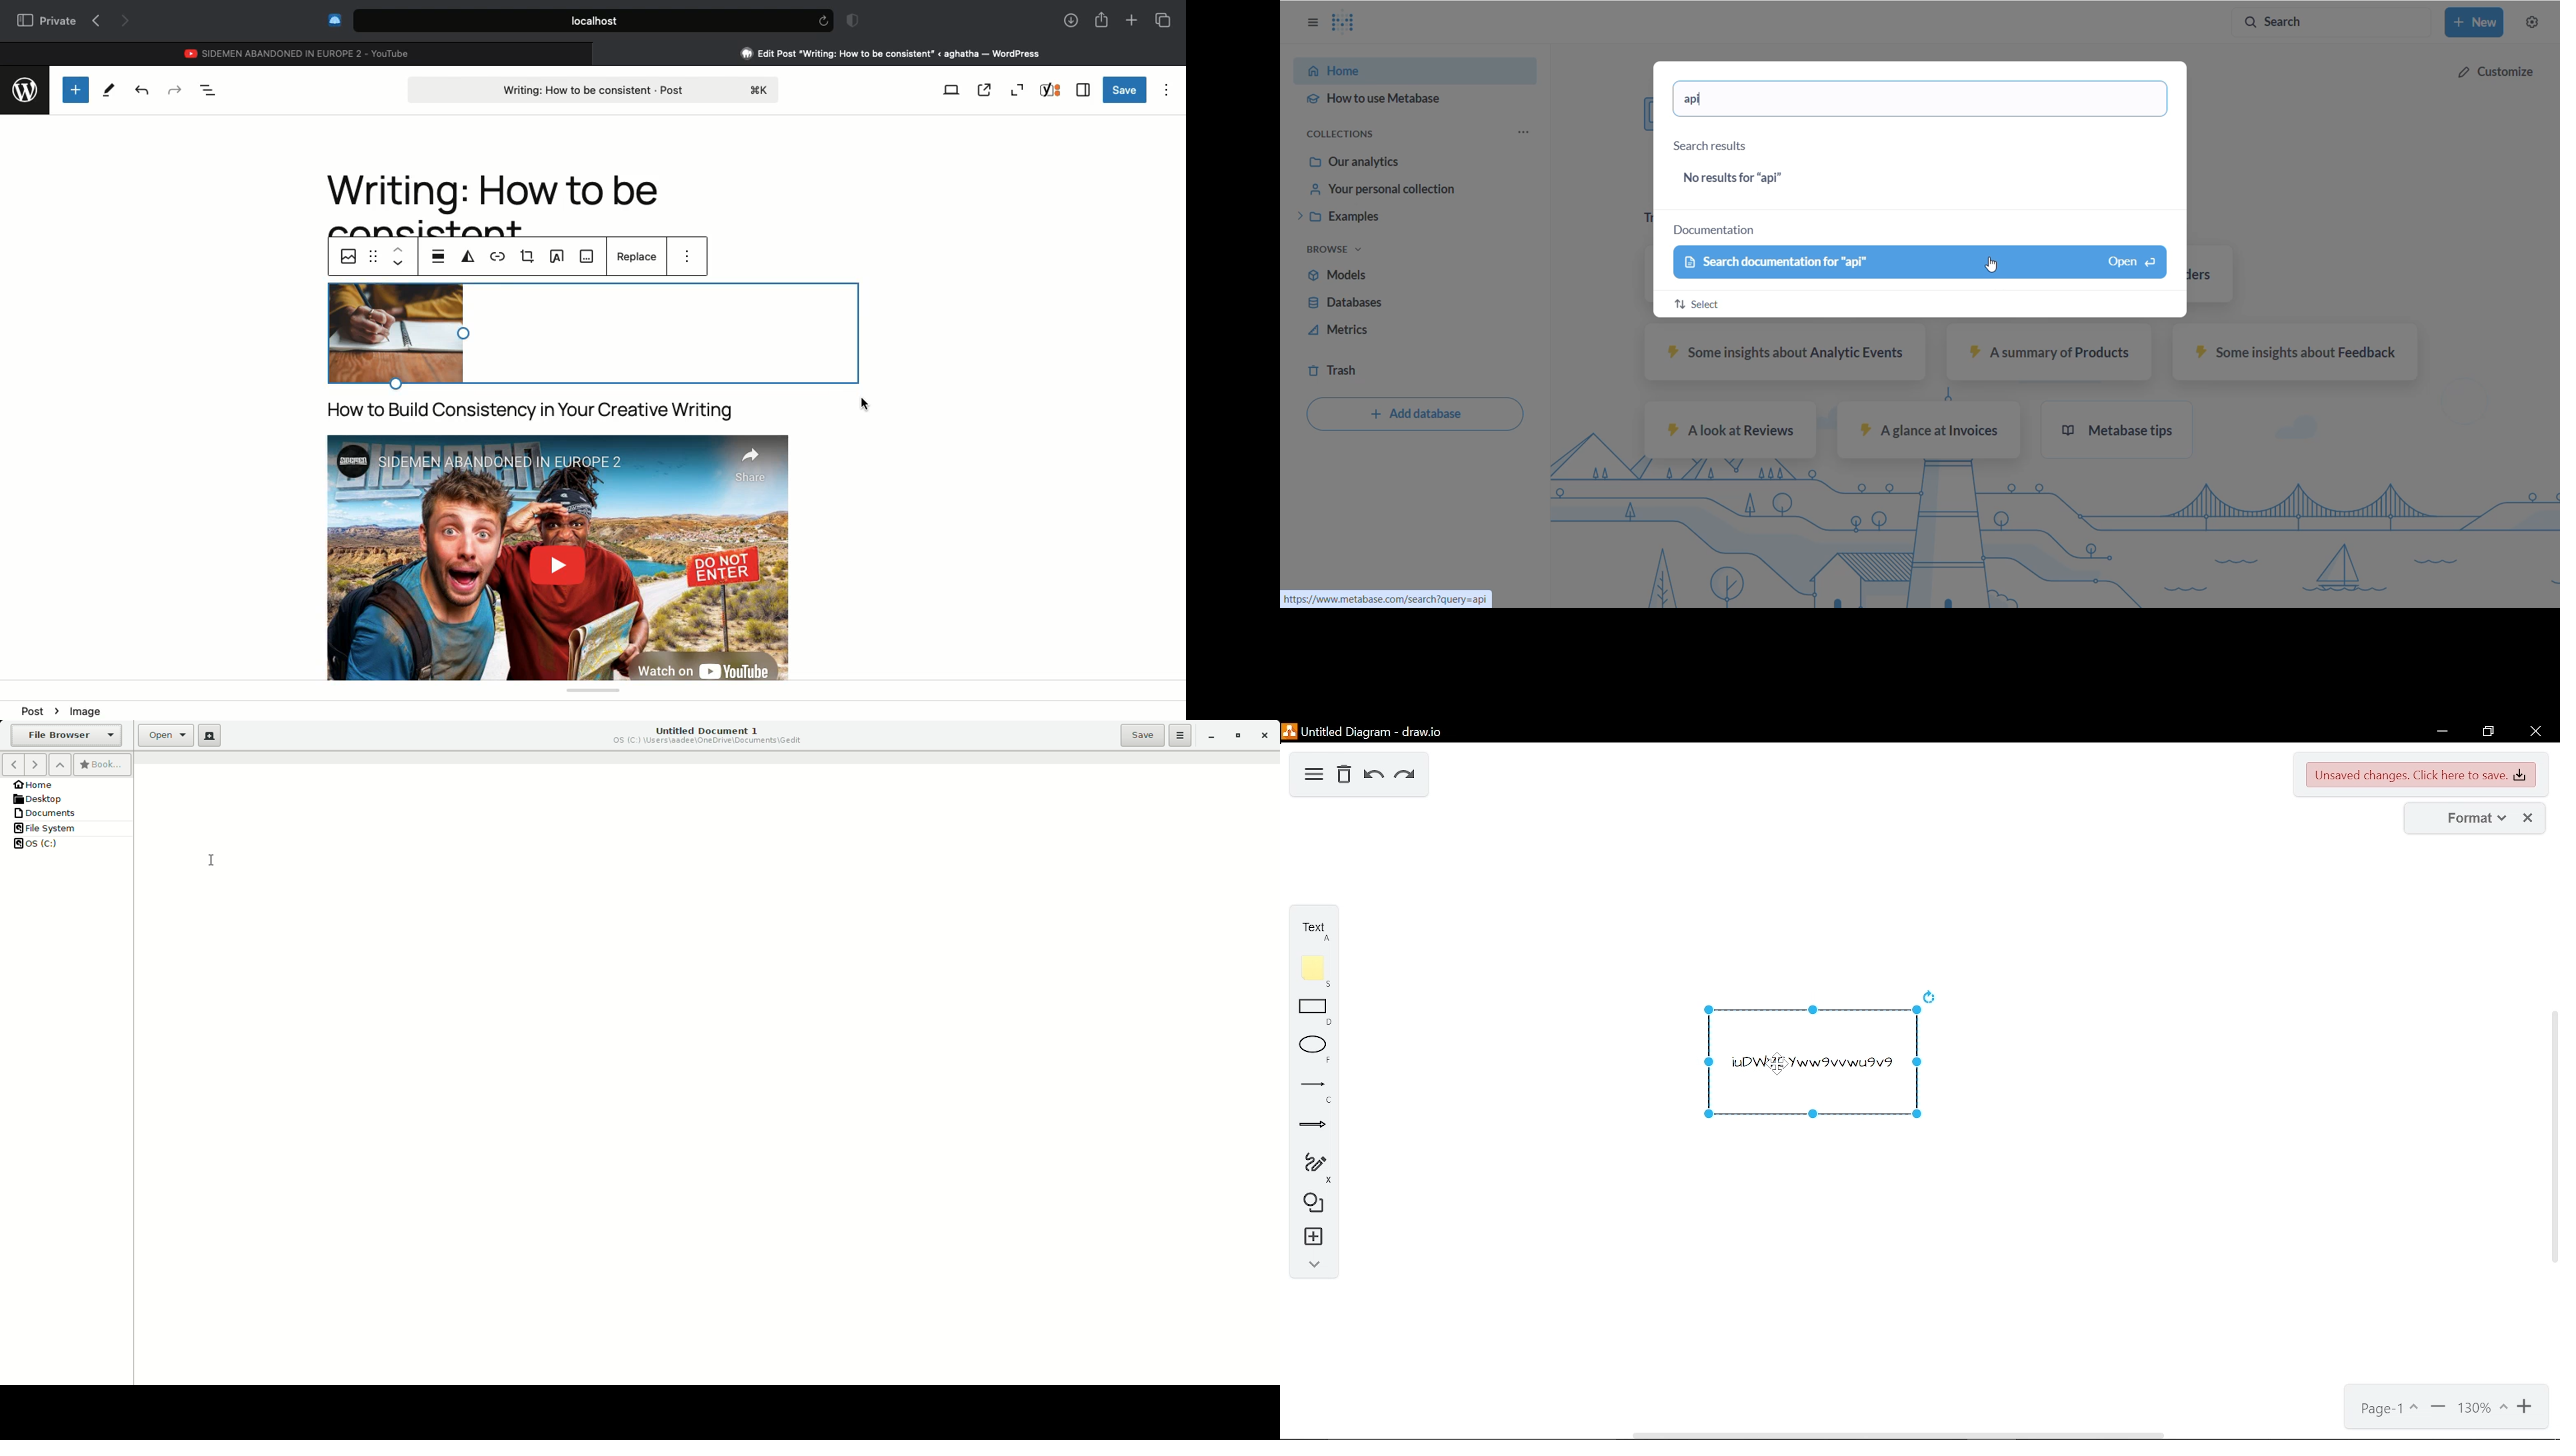  I want to click on format, so click(2463, 818).